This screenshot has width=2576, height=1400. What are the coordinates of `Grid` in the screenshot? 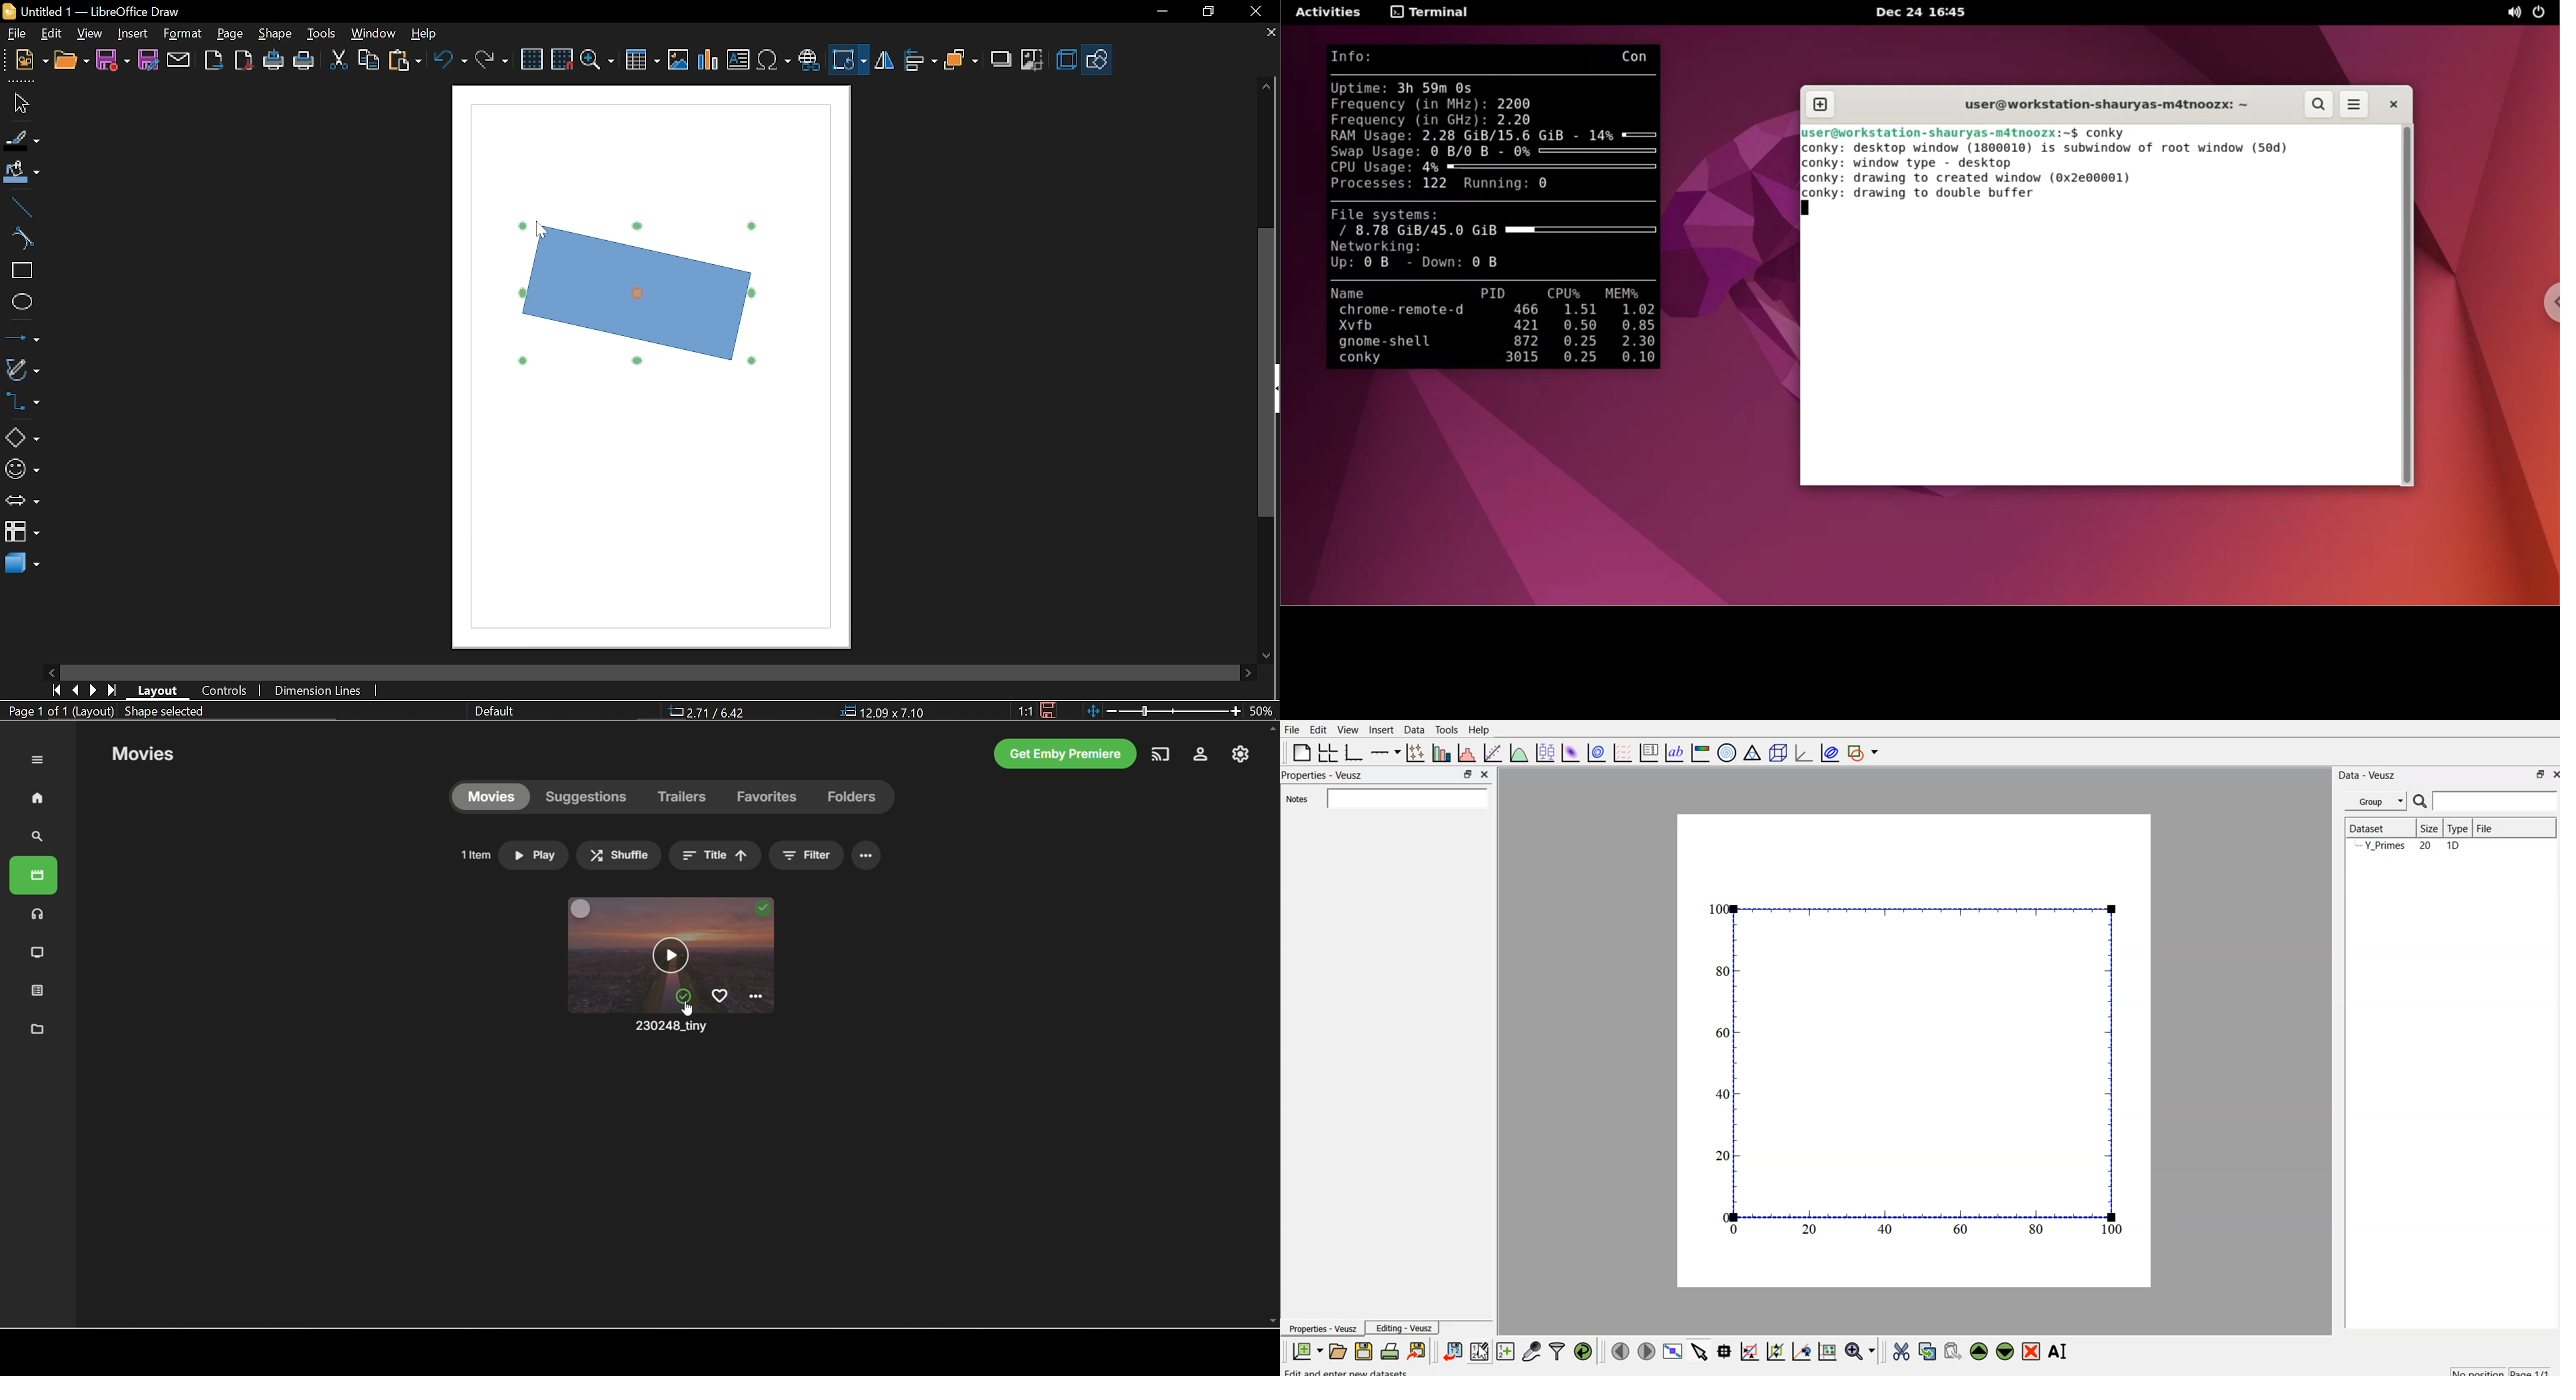 It's located at (533, 60).